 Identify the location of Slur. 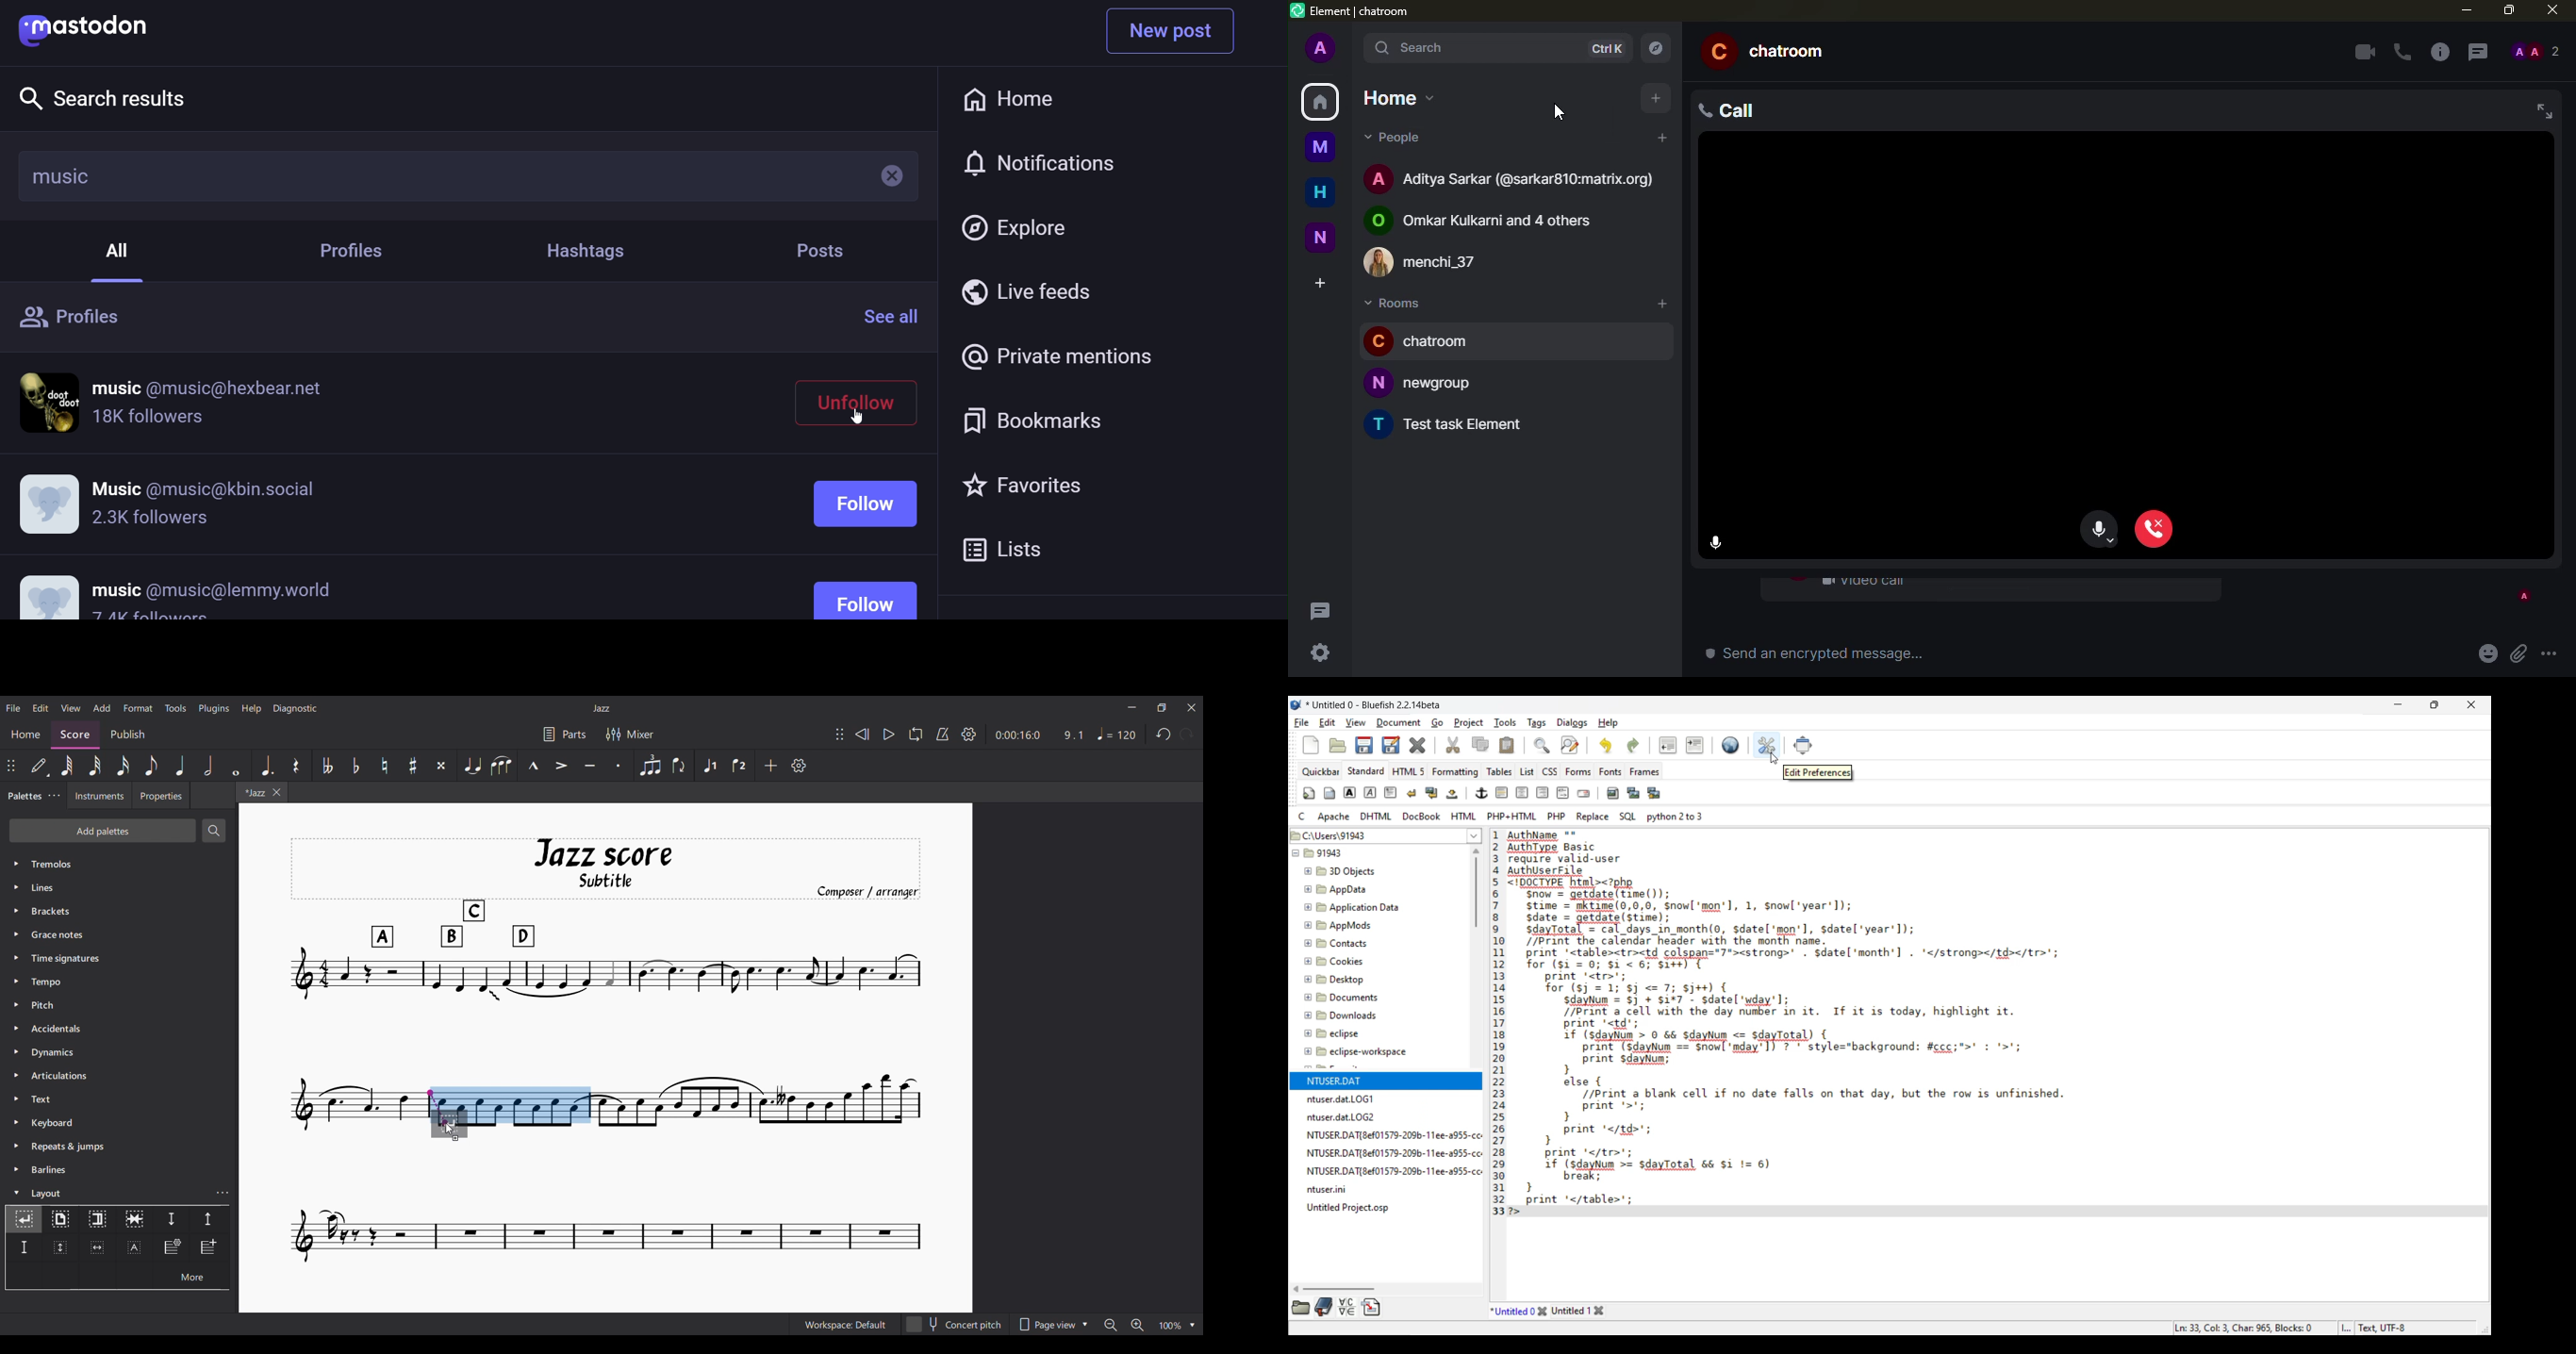
(501, 765).